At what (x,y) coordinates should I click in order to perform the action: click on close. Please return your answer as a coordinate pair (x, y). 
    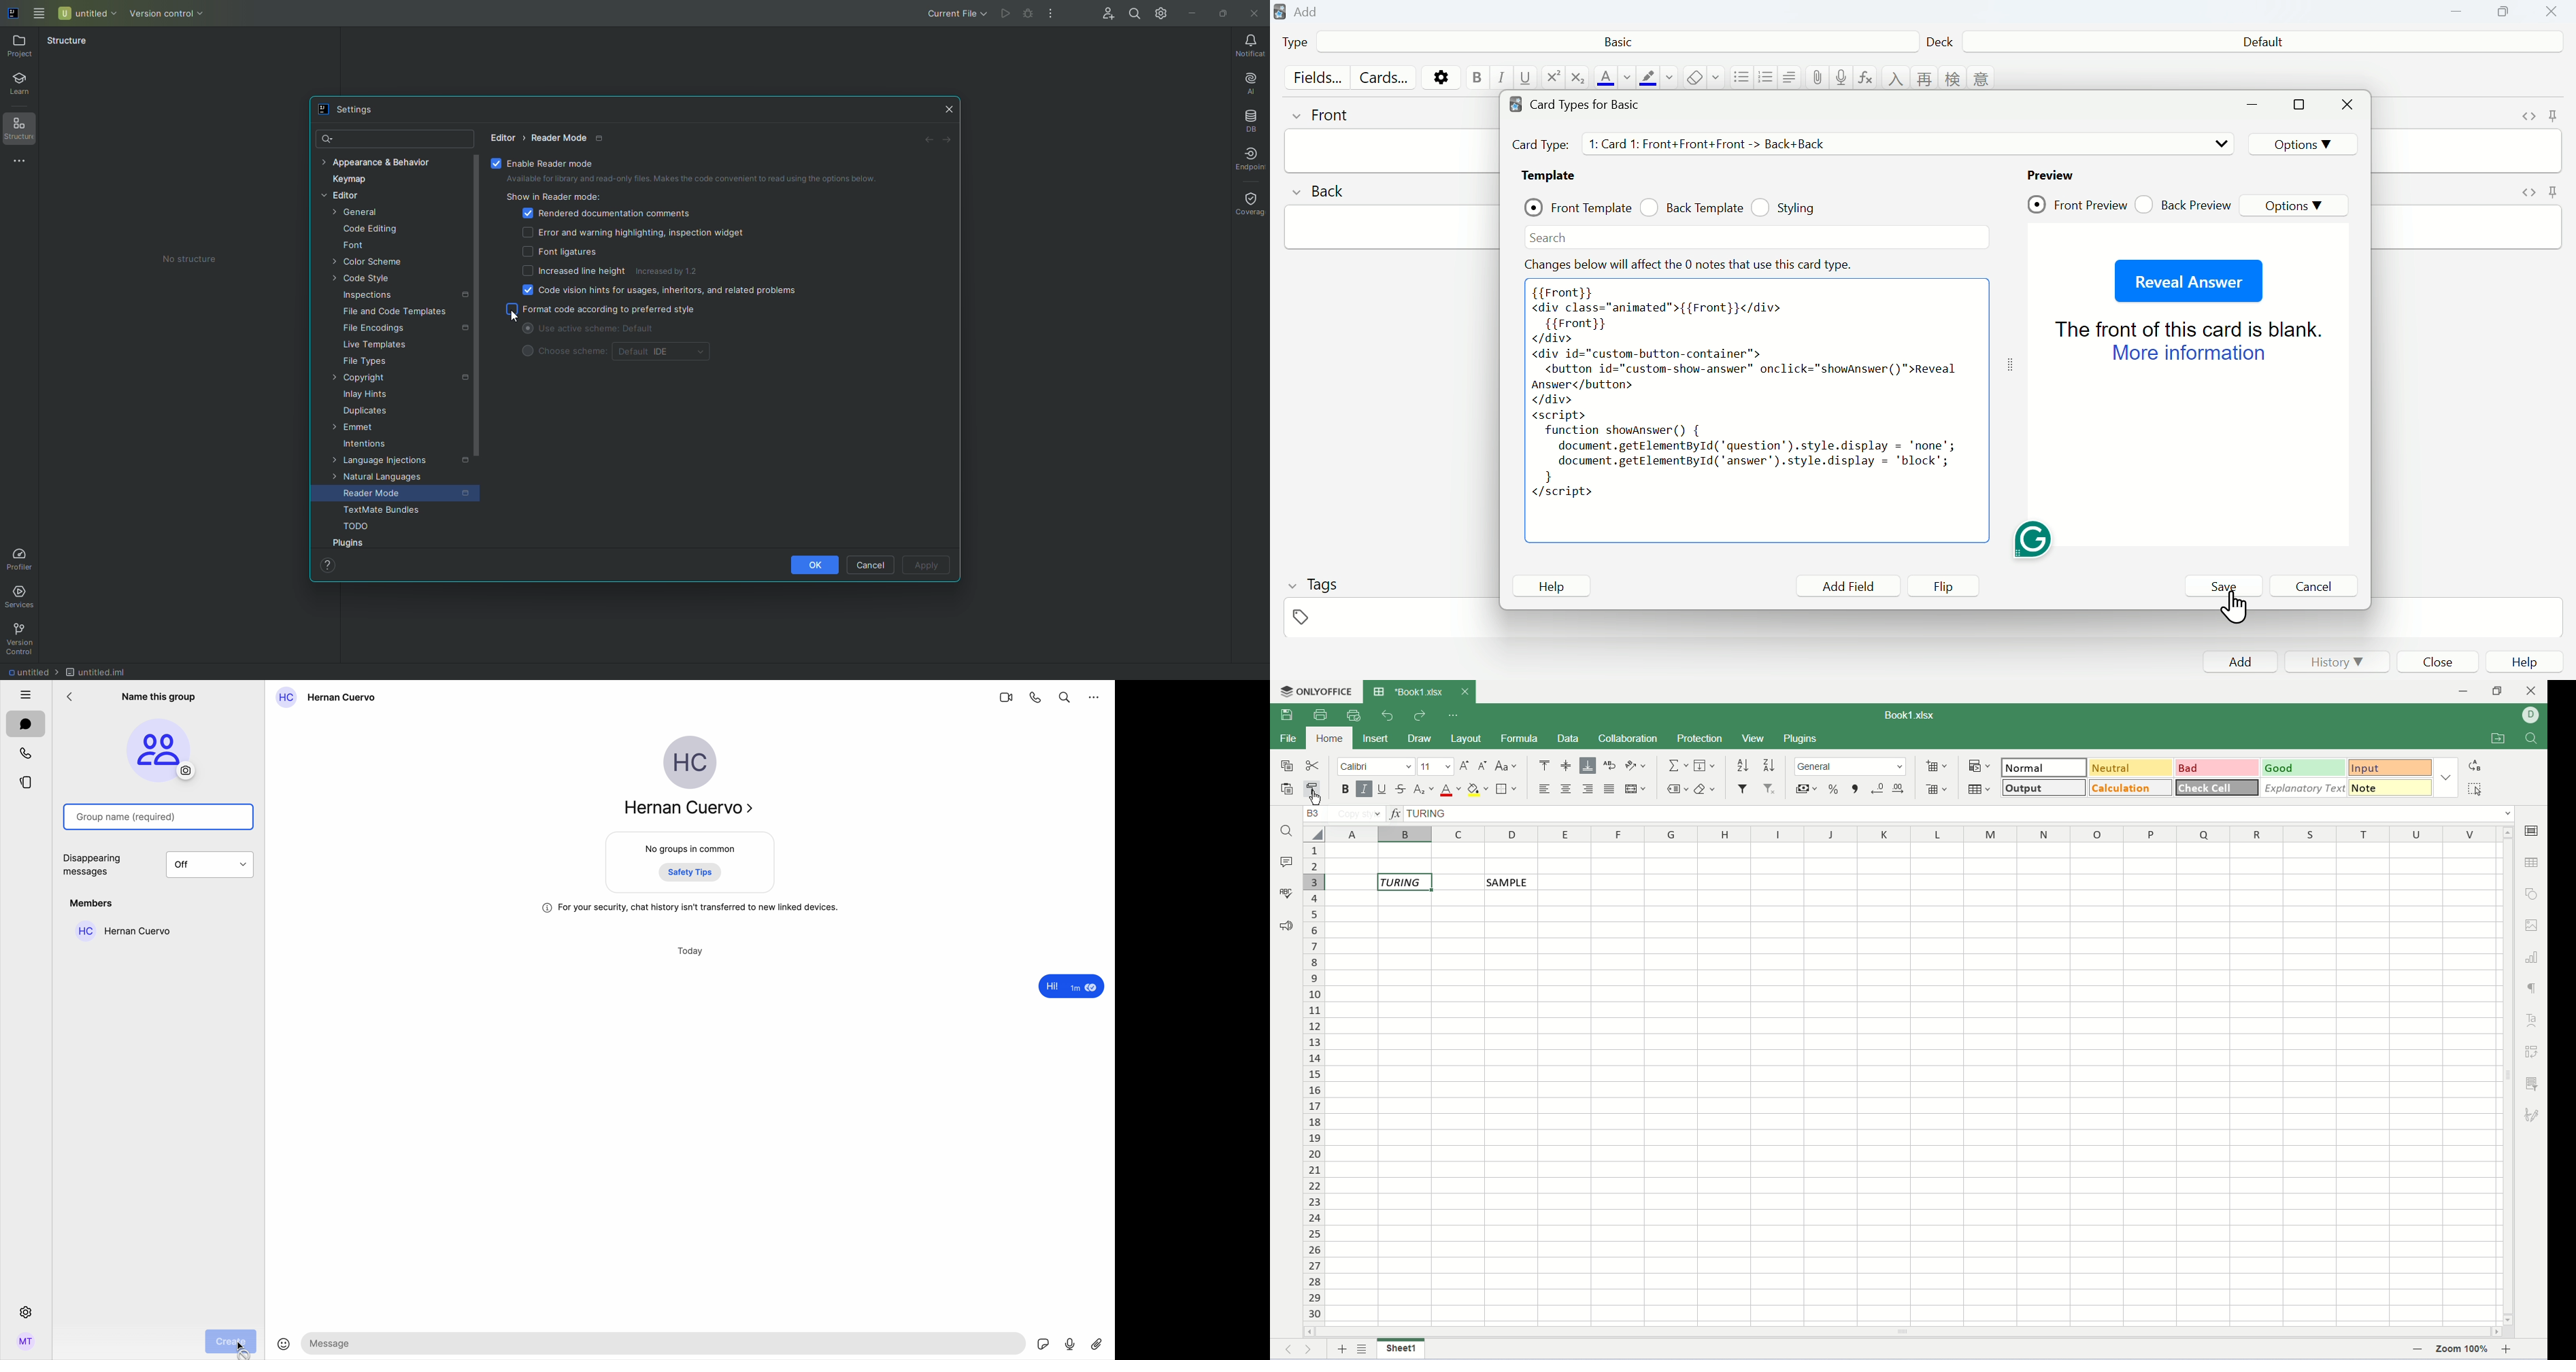
    Looking at the image, I should click on (1464, 691).